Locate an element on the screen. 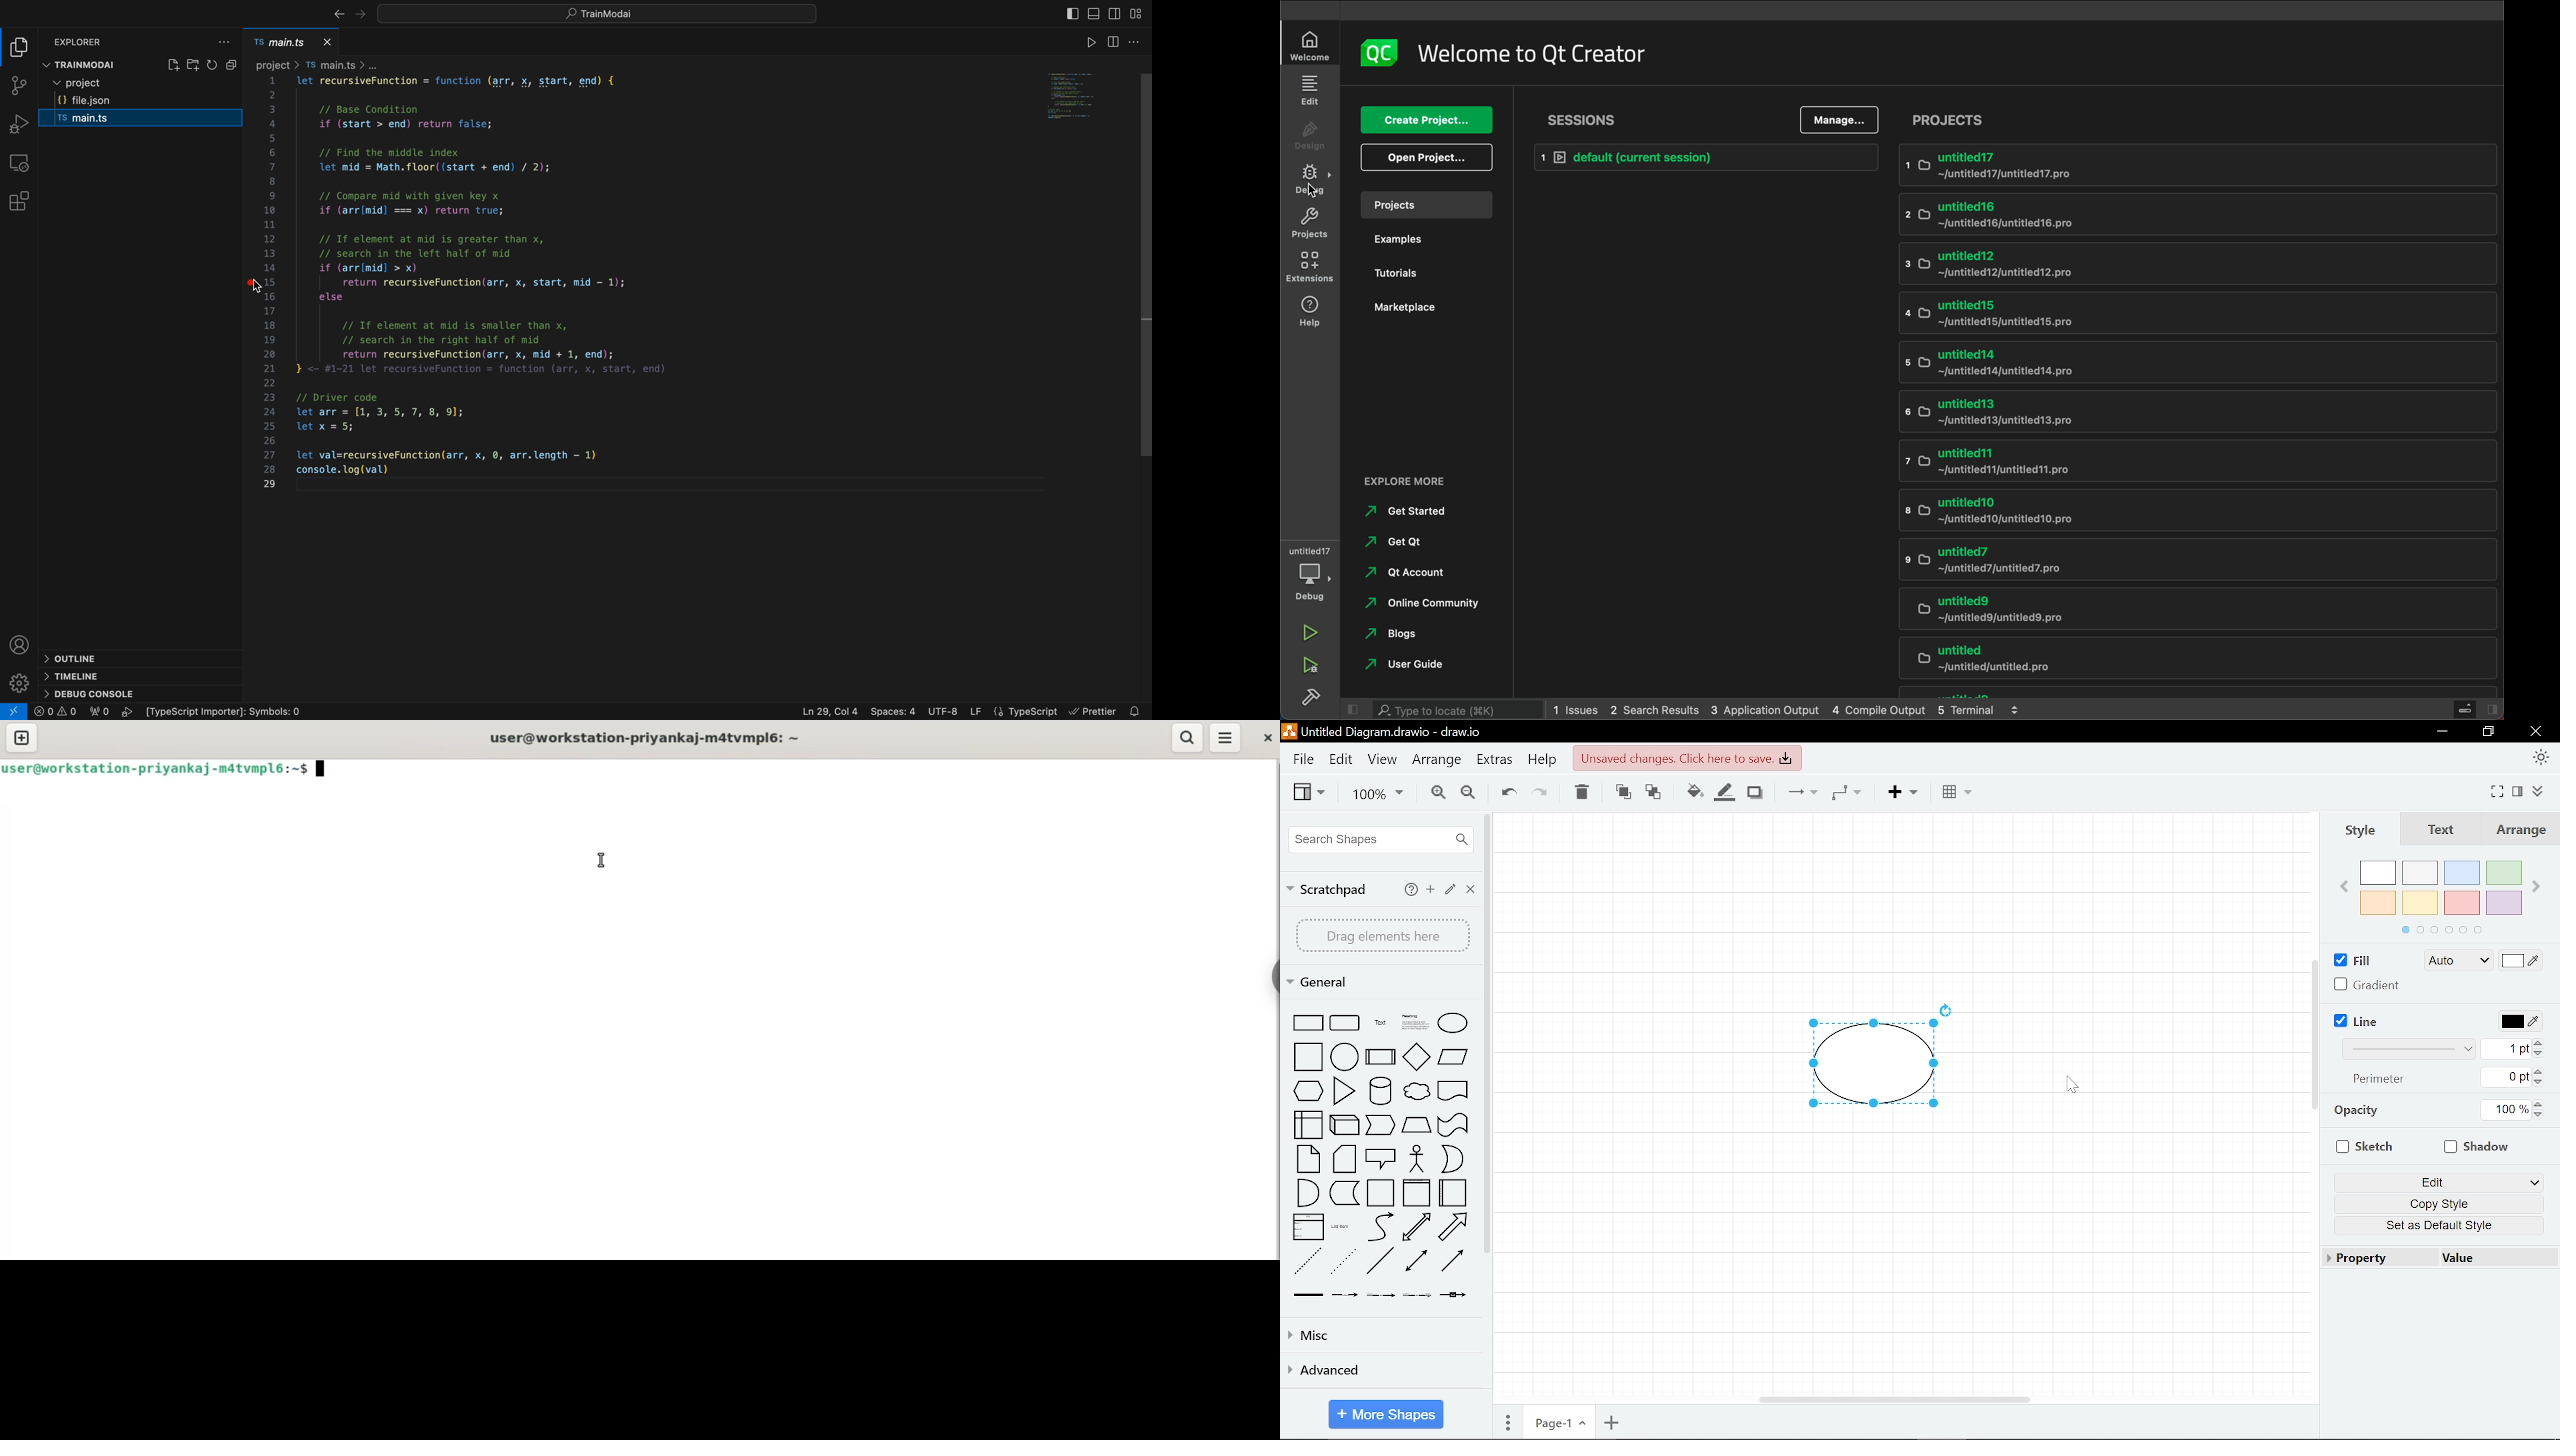 This screenshot has width=2576, height=1456. Increase opacity is located at coordinates (2539, 1104).